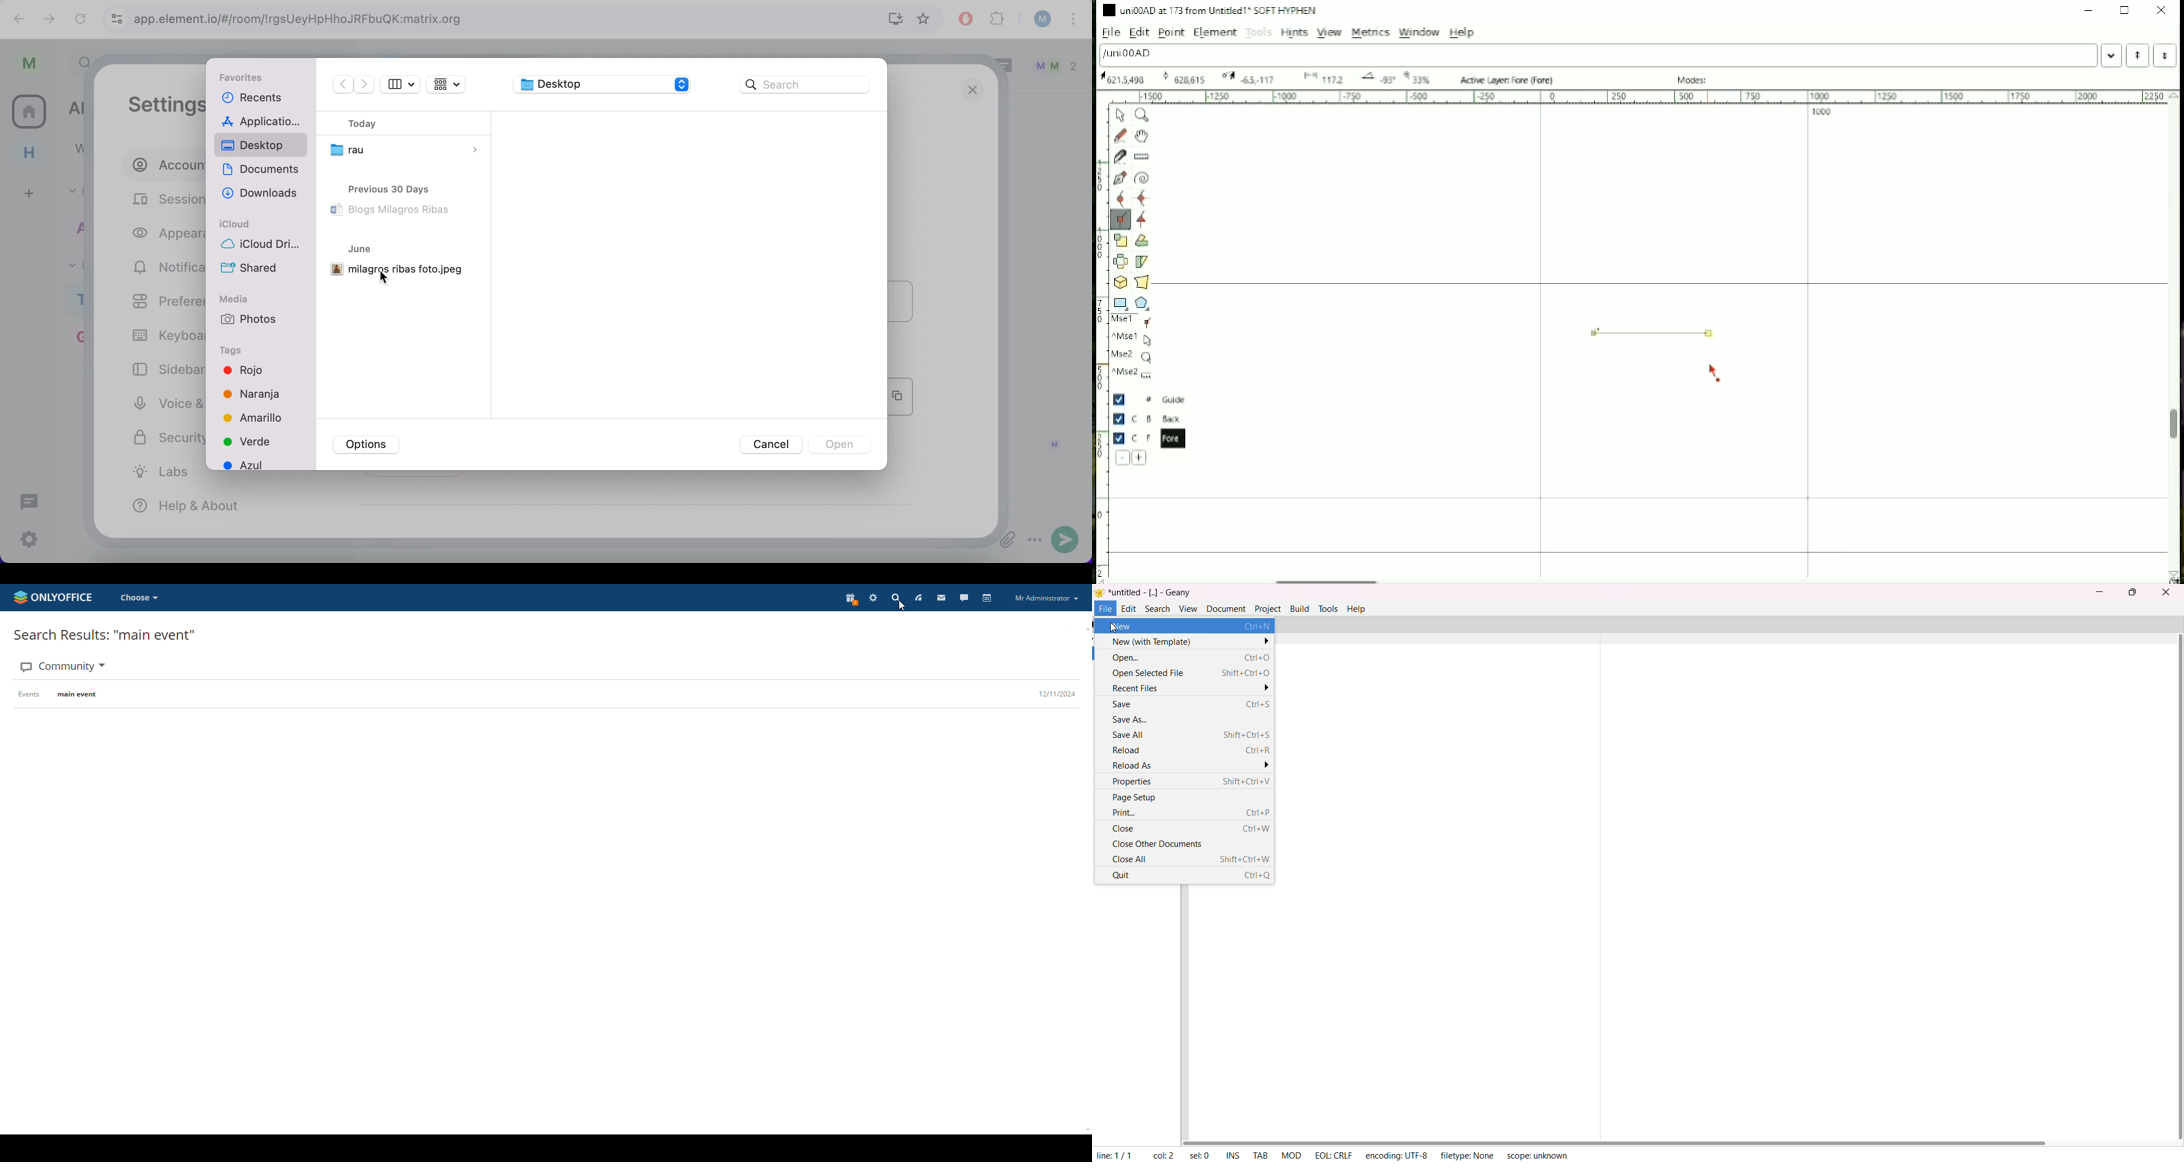 Image resolution: width=2184 pixels, height=1176 pixels. I want to click on show sidebar, so click(400, 85).